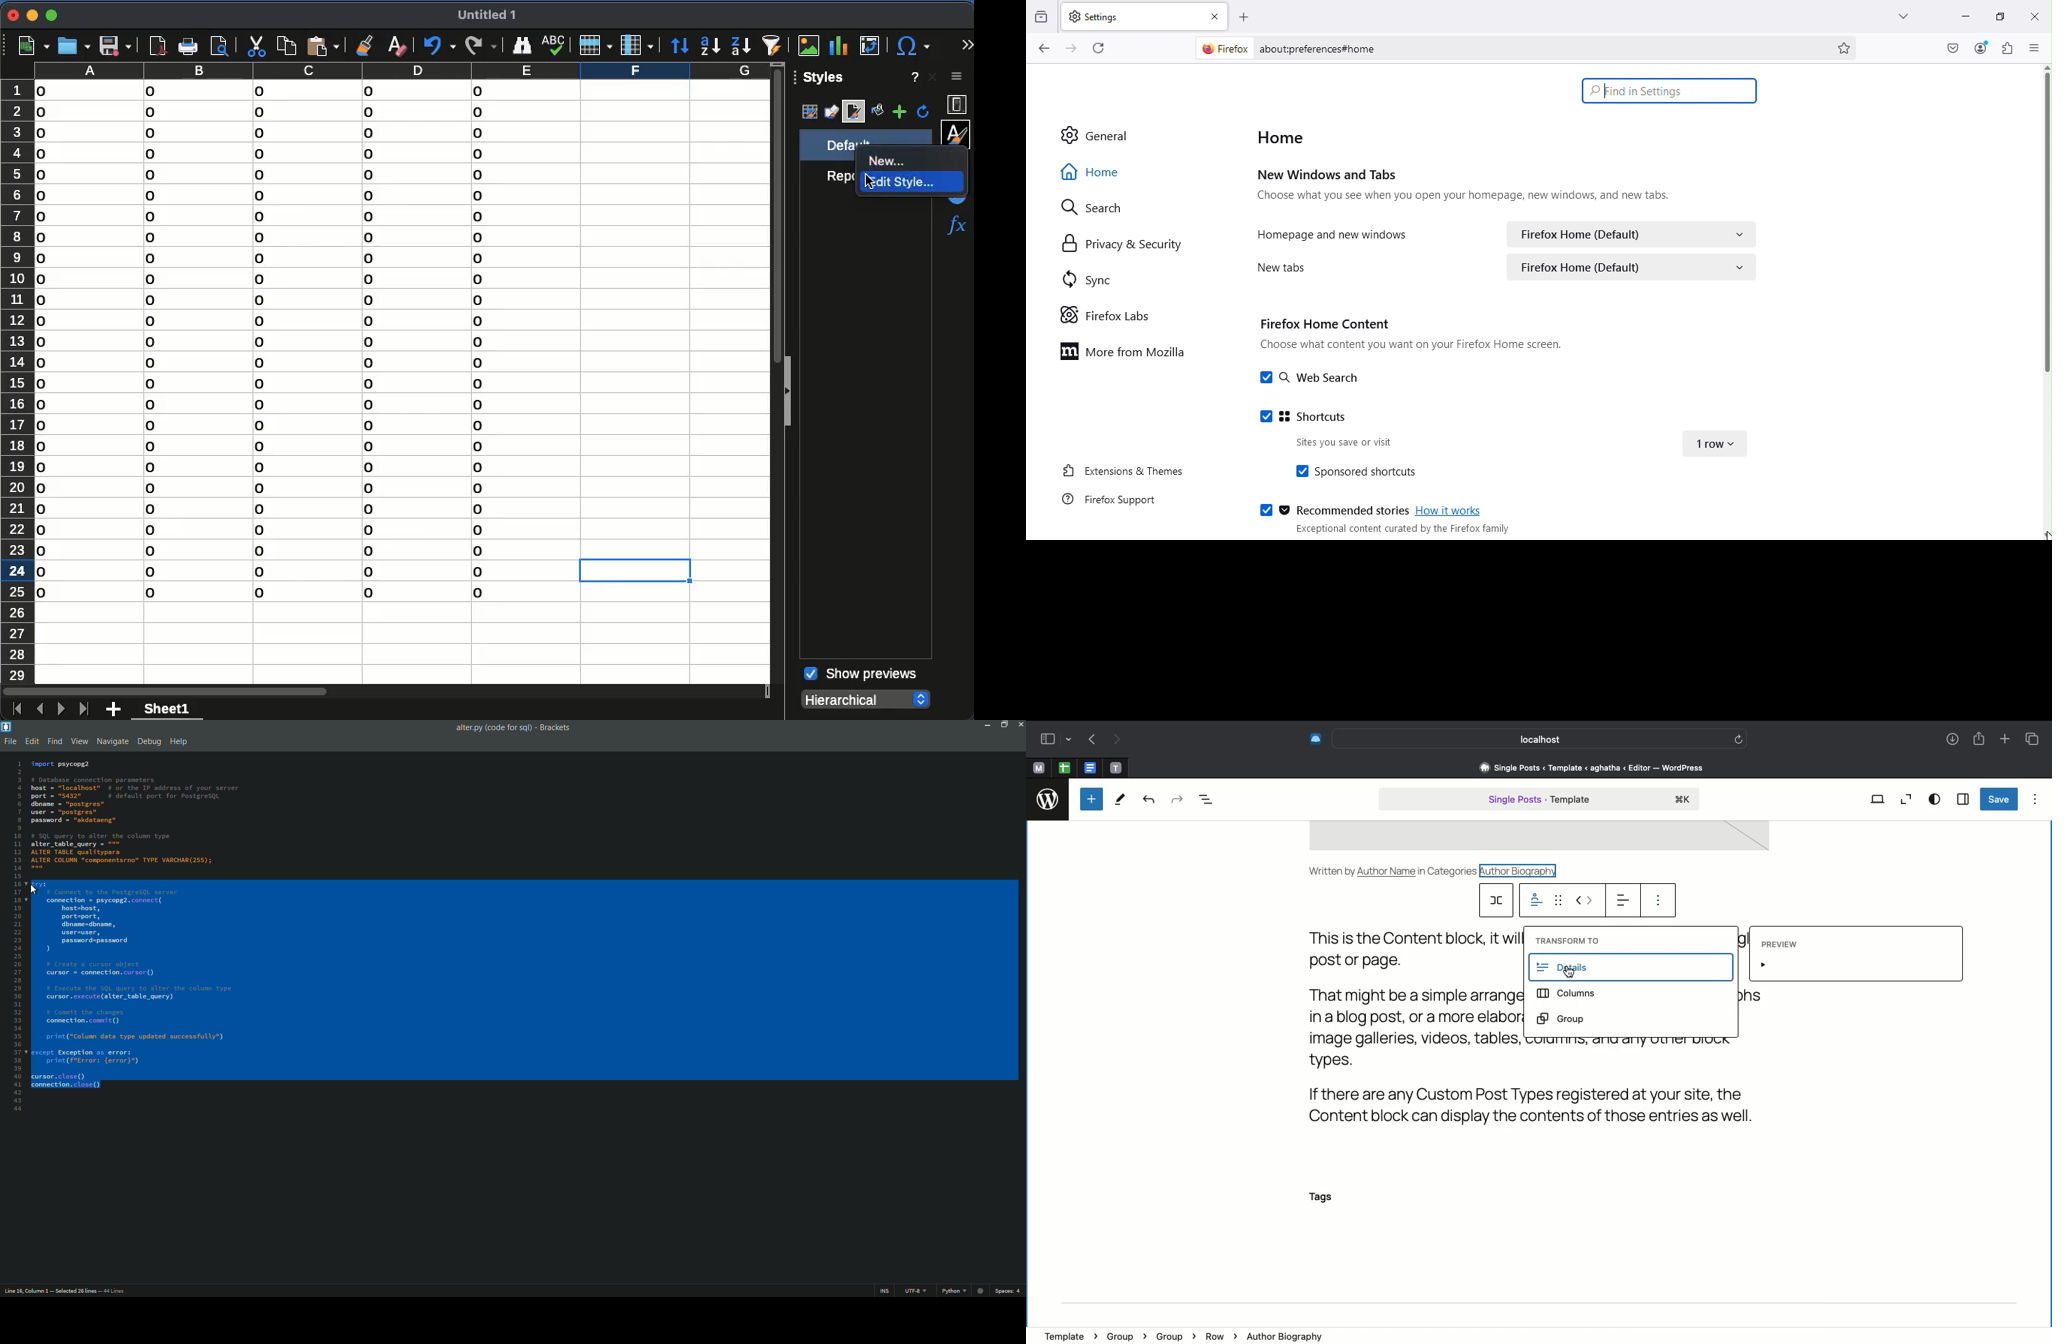 This screenshot has height=1344, width=2072. What do you see at coordinates (1049, 796) in the screenshot?
I see `logo` at bounding box center [1049, 796].